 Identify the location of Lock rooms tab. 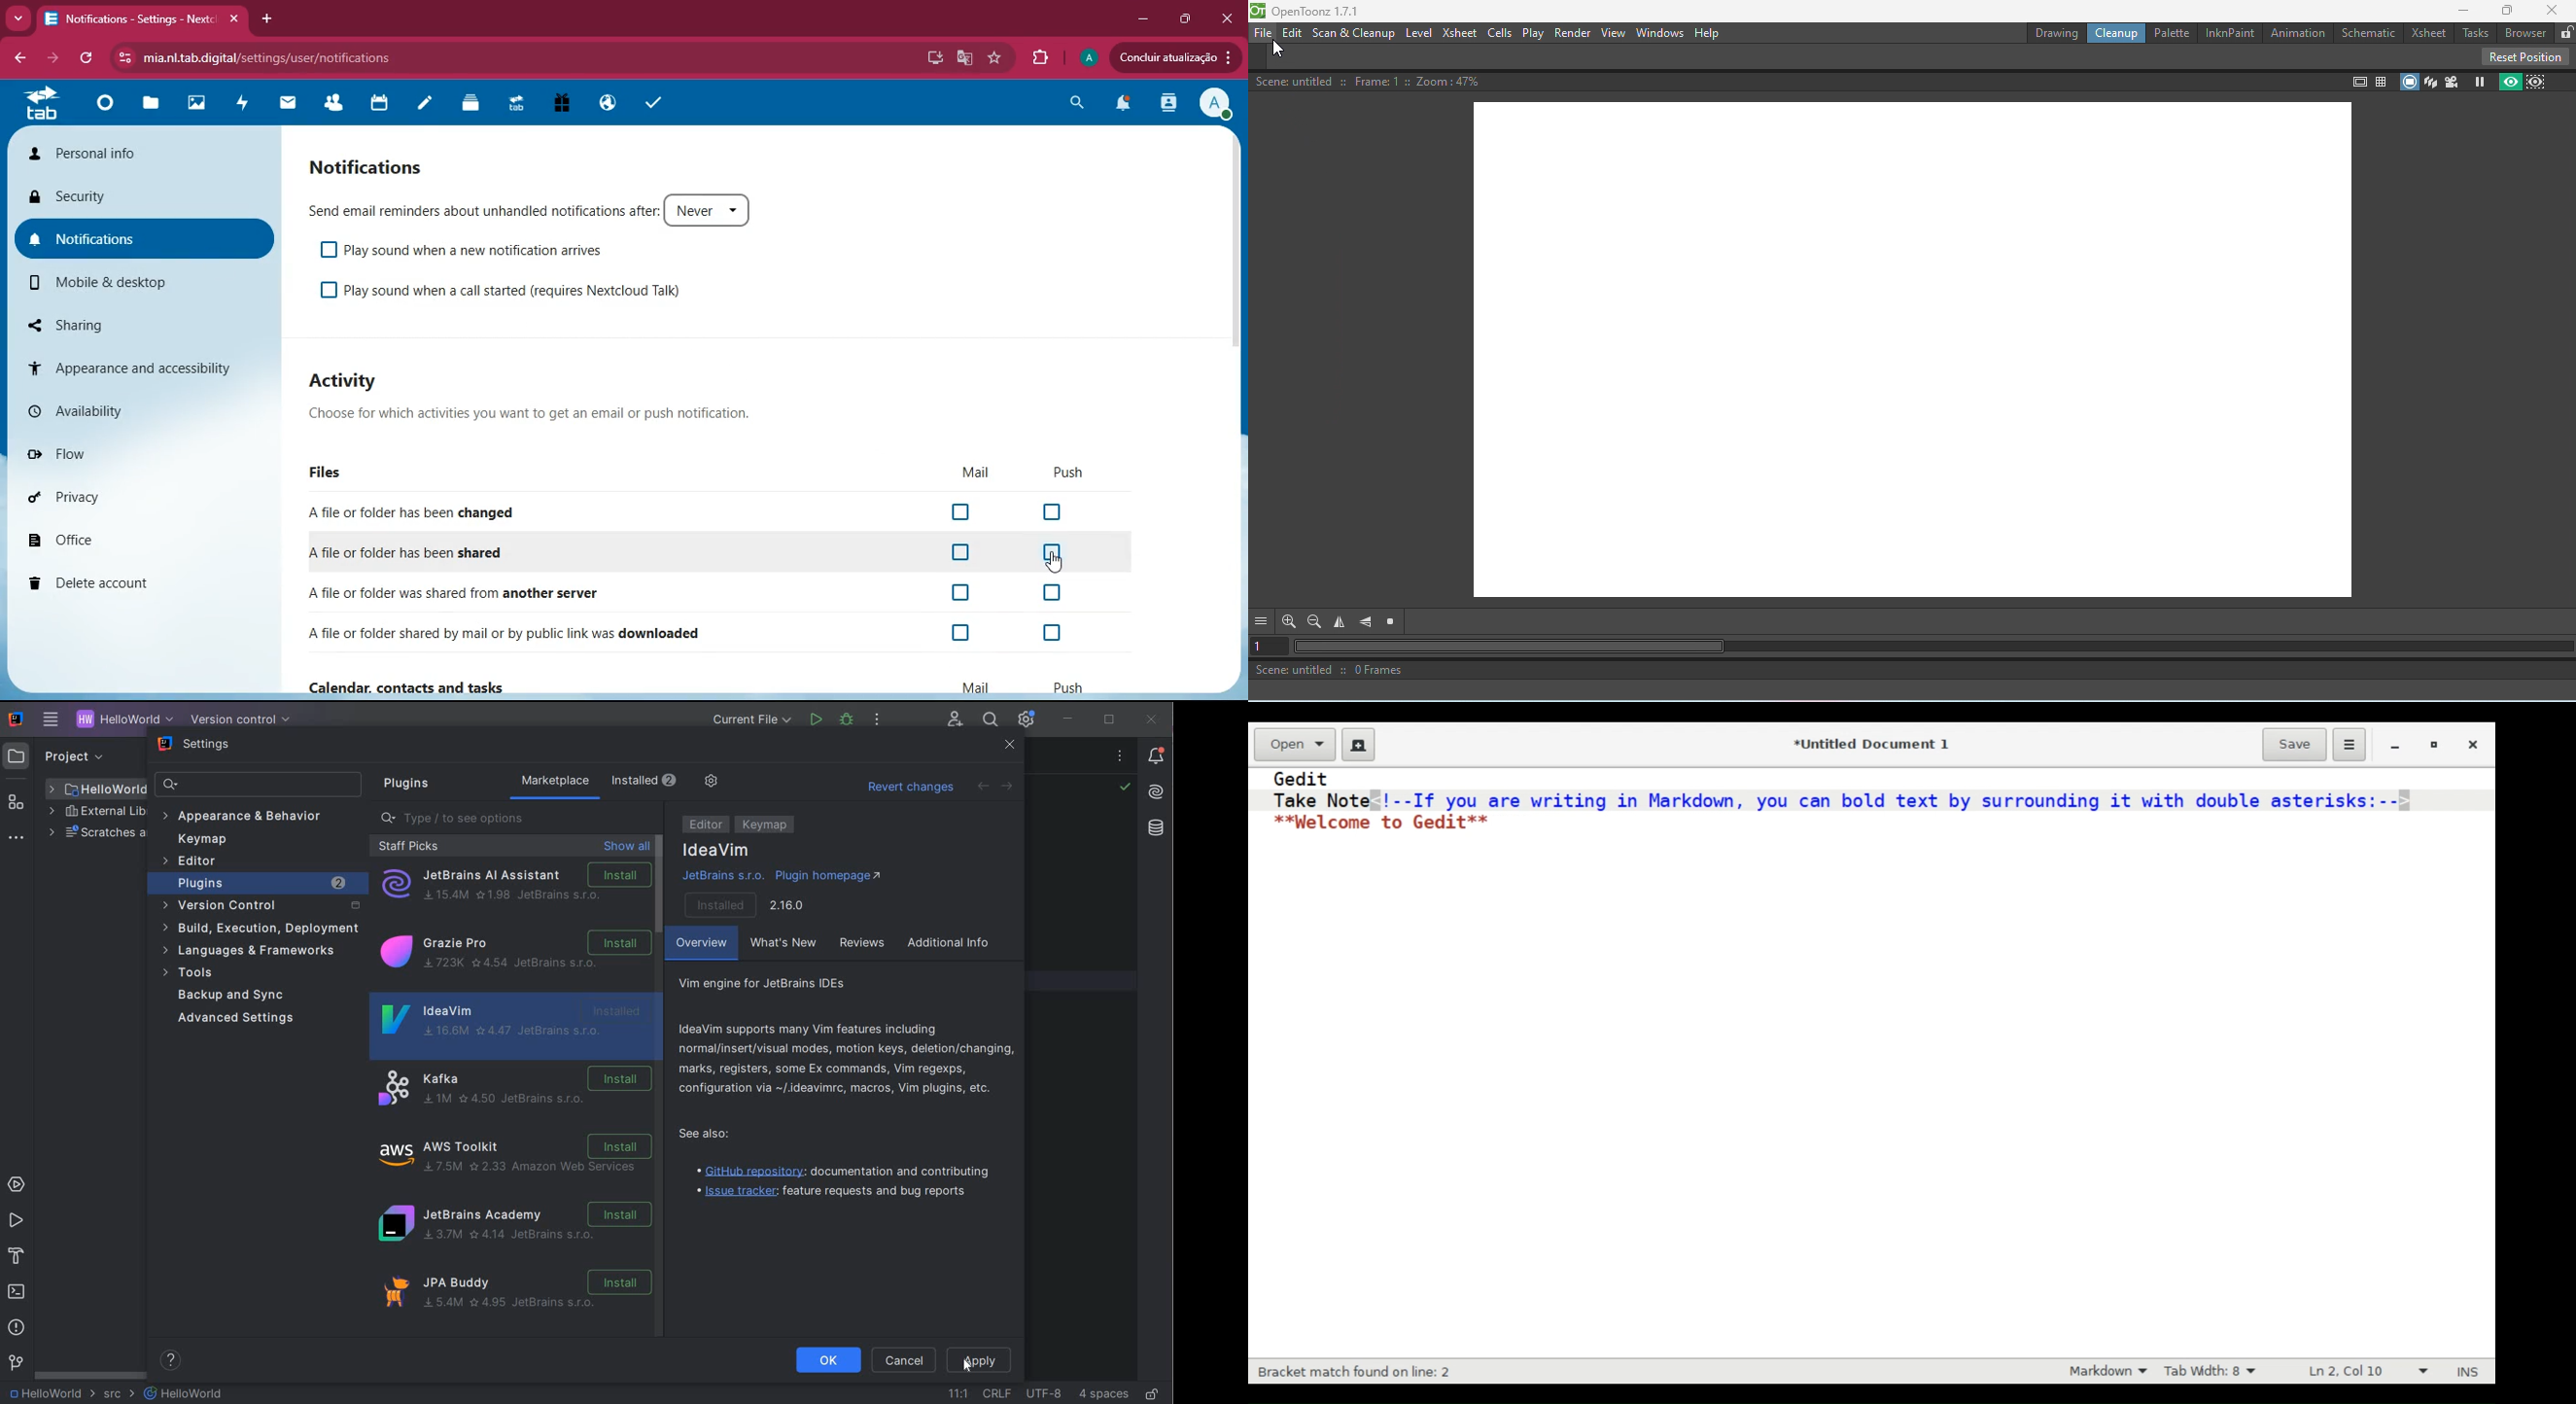
(2565, 31).